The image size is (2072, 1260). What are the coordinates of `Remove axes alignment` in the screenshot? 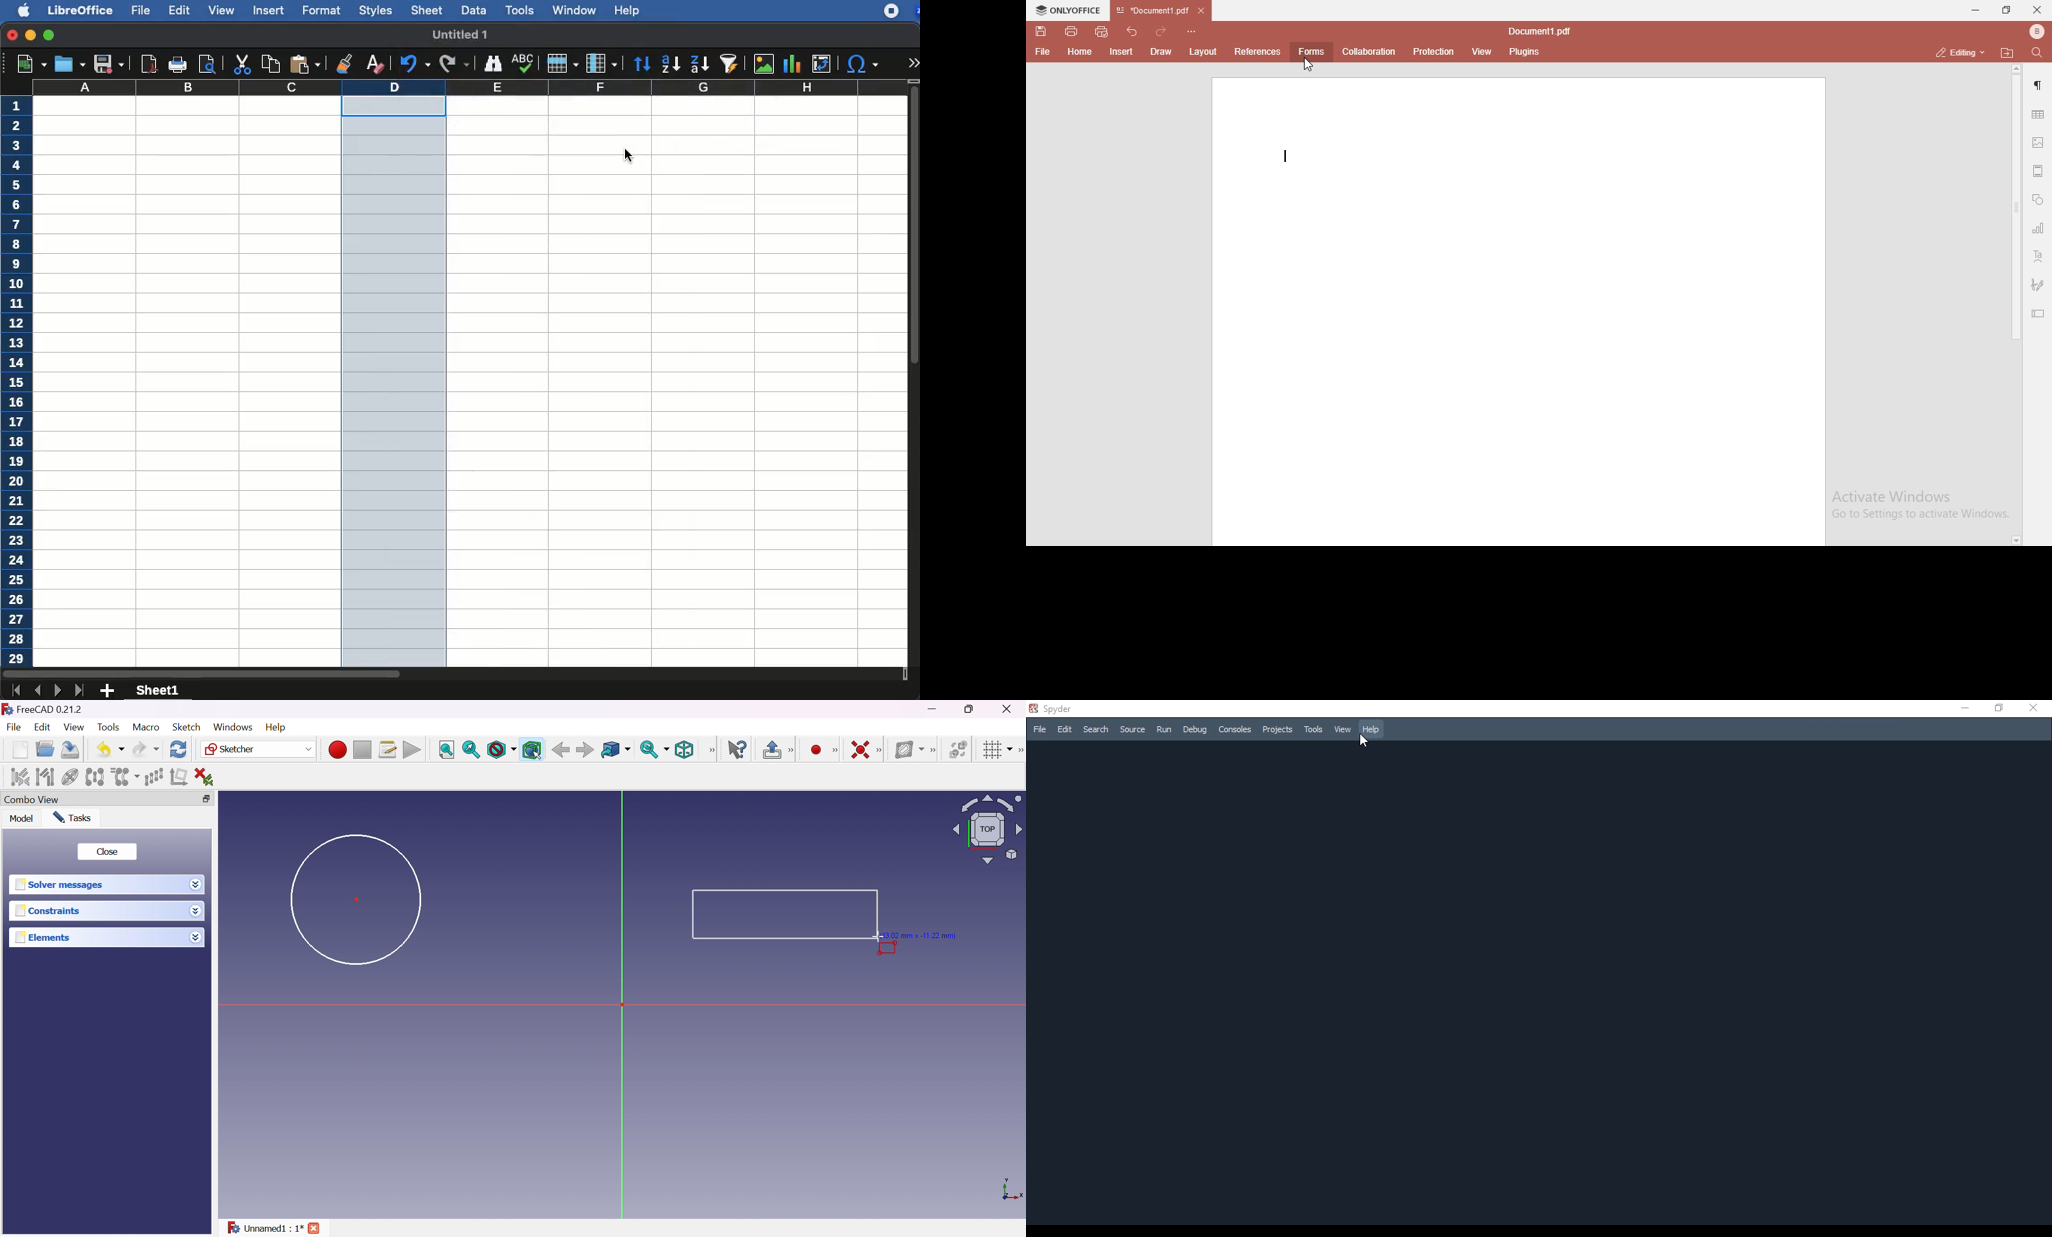 It's located at (179, 777).